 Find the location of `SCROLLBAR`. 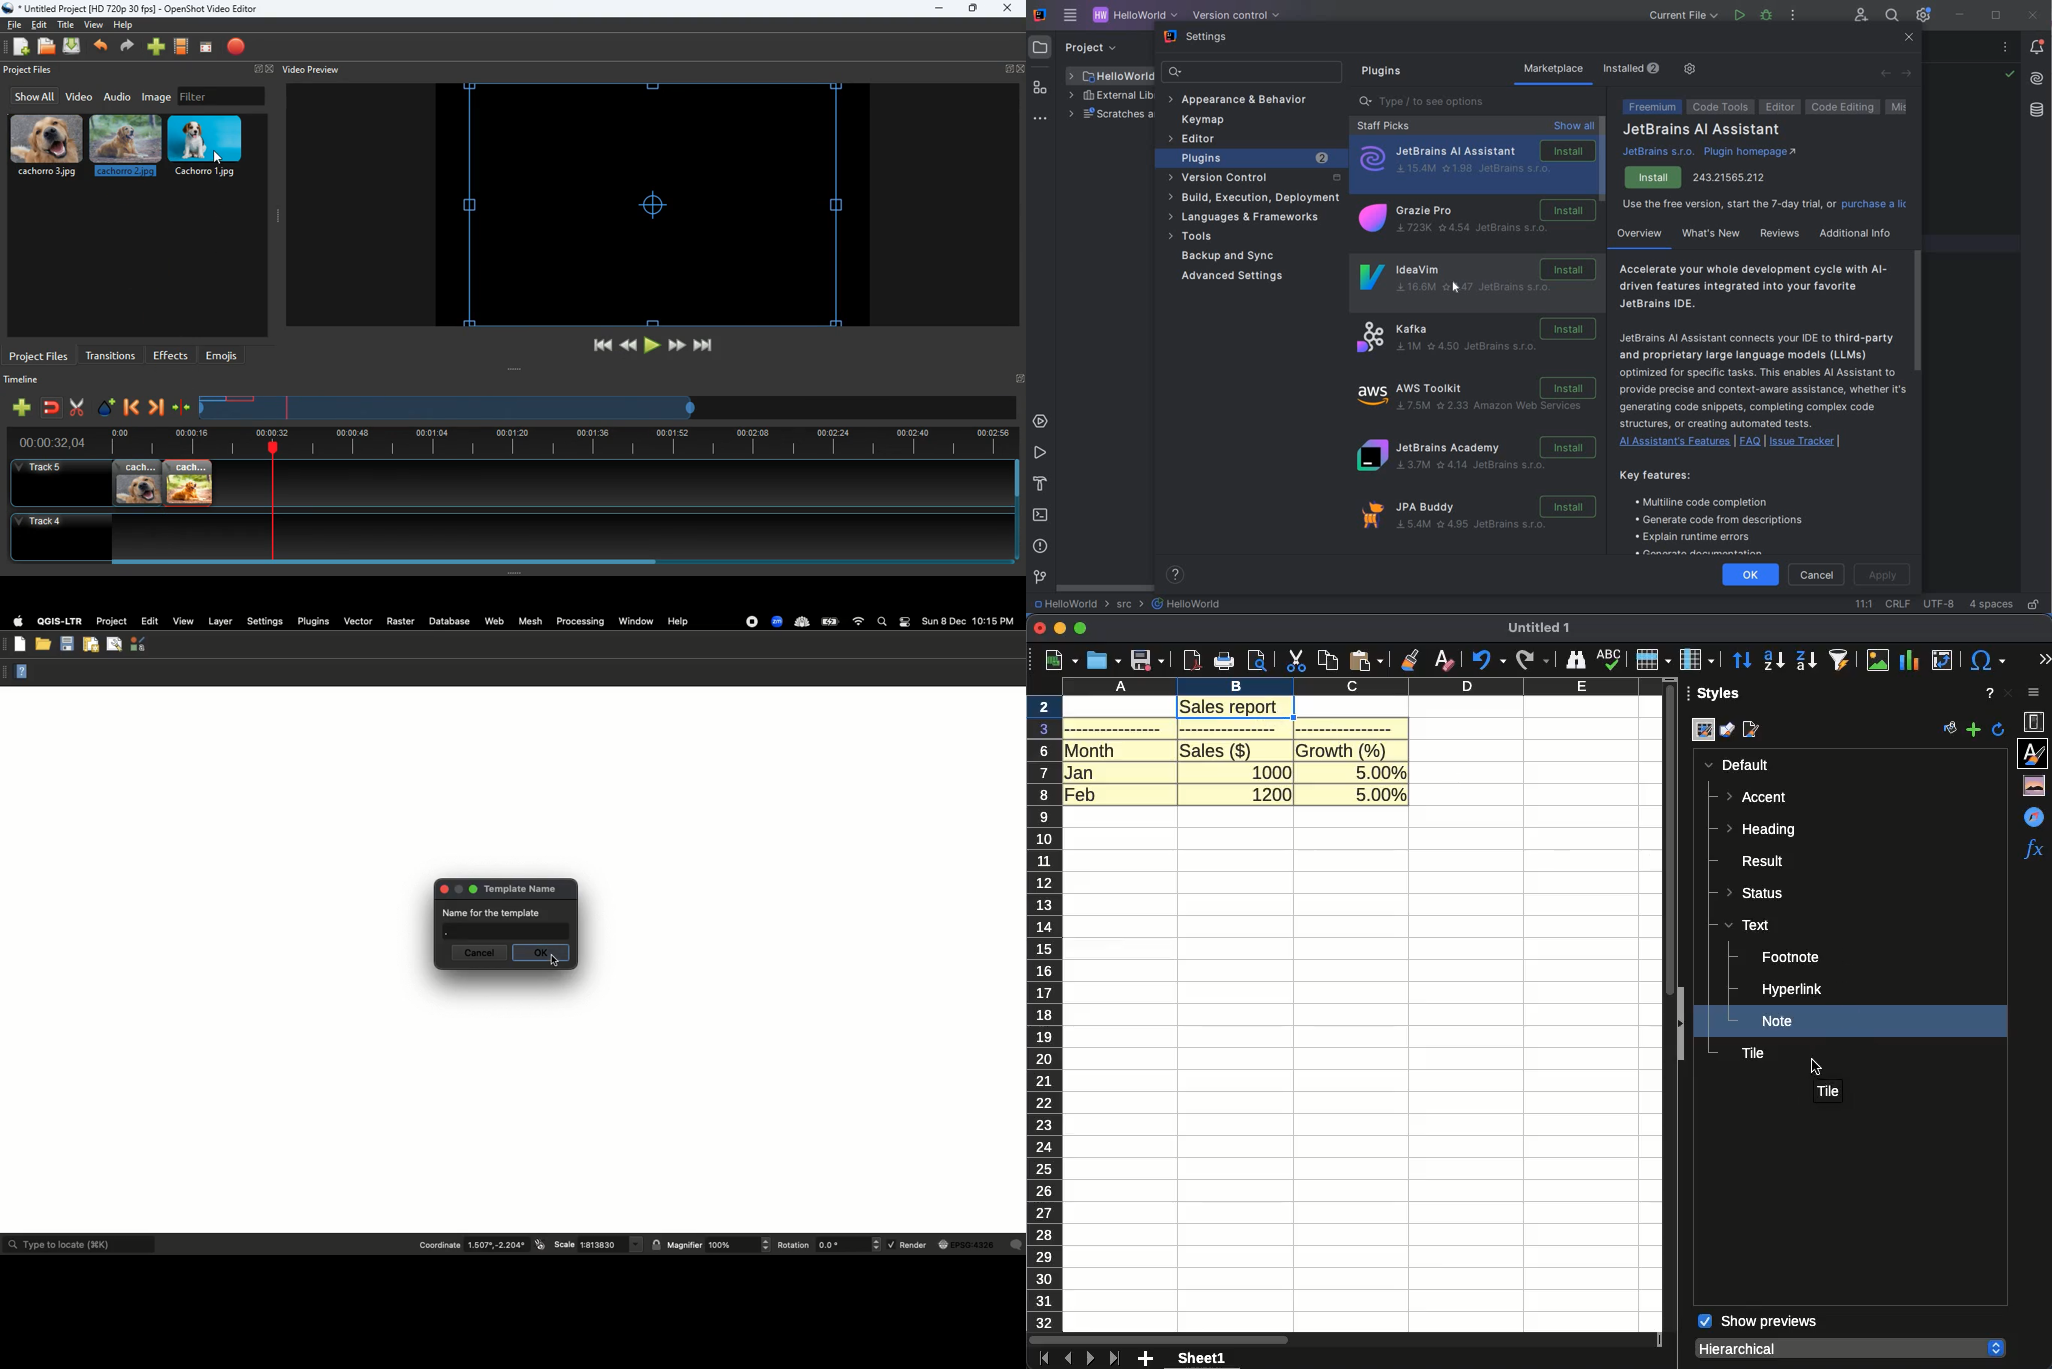

SCROLLBAR is located at coordinates (1102, 588).